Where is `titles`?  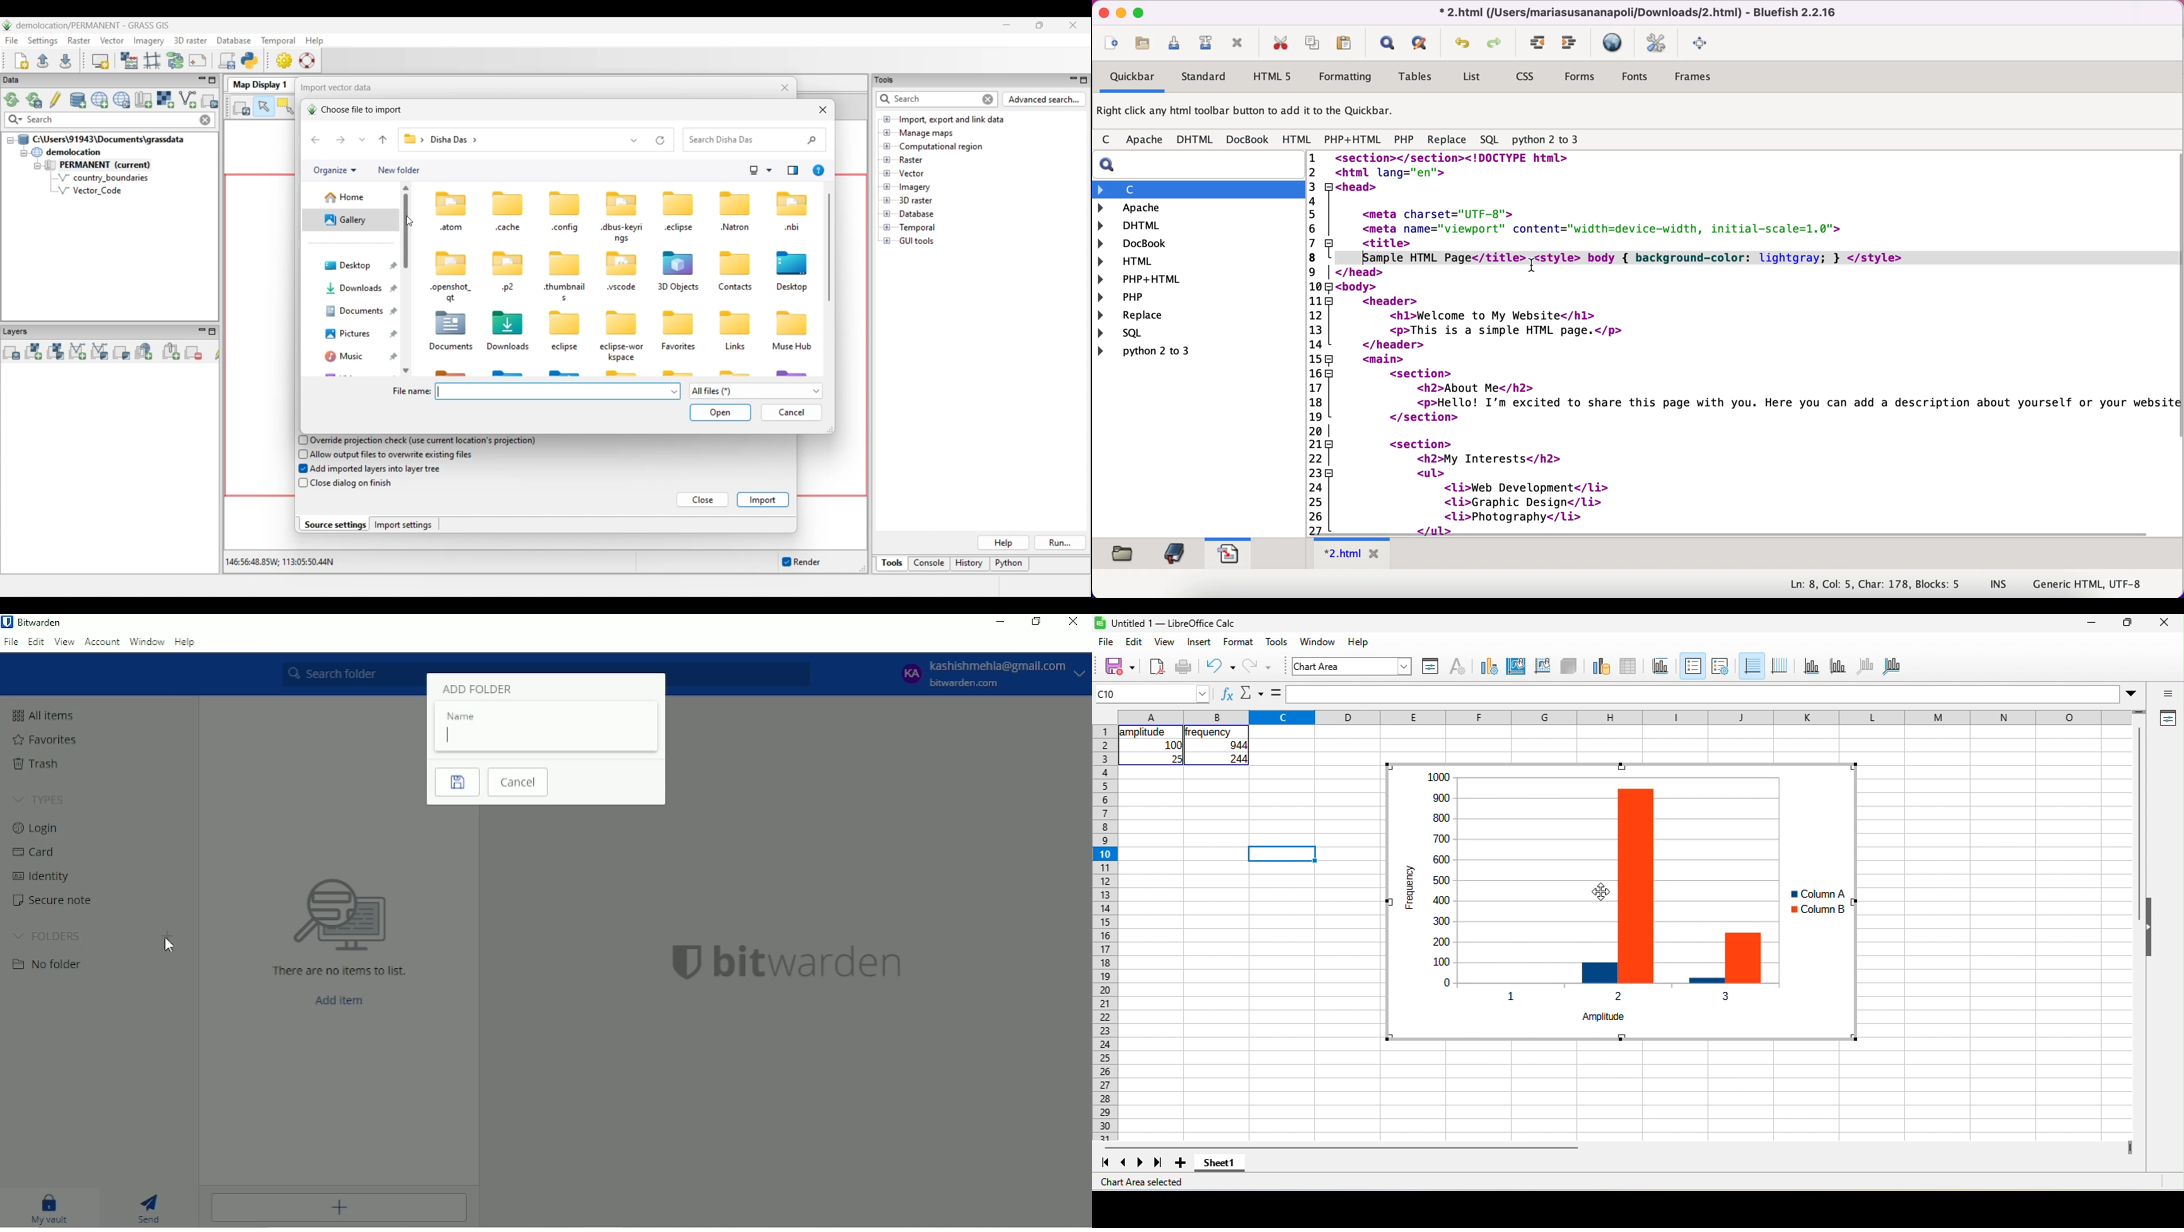
titles is located at coordinates (1661, 667).